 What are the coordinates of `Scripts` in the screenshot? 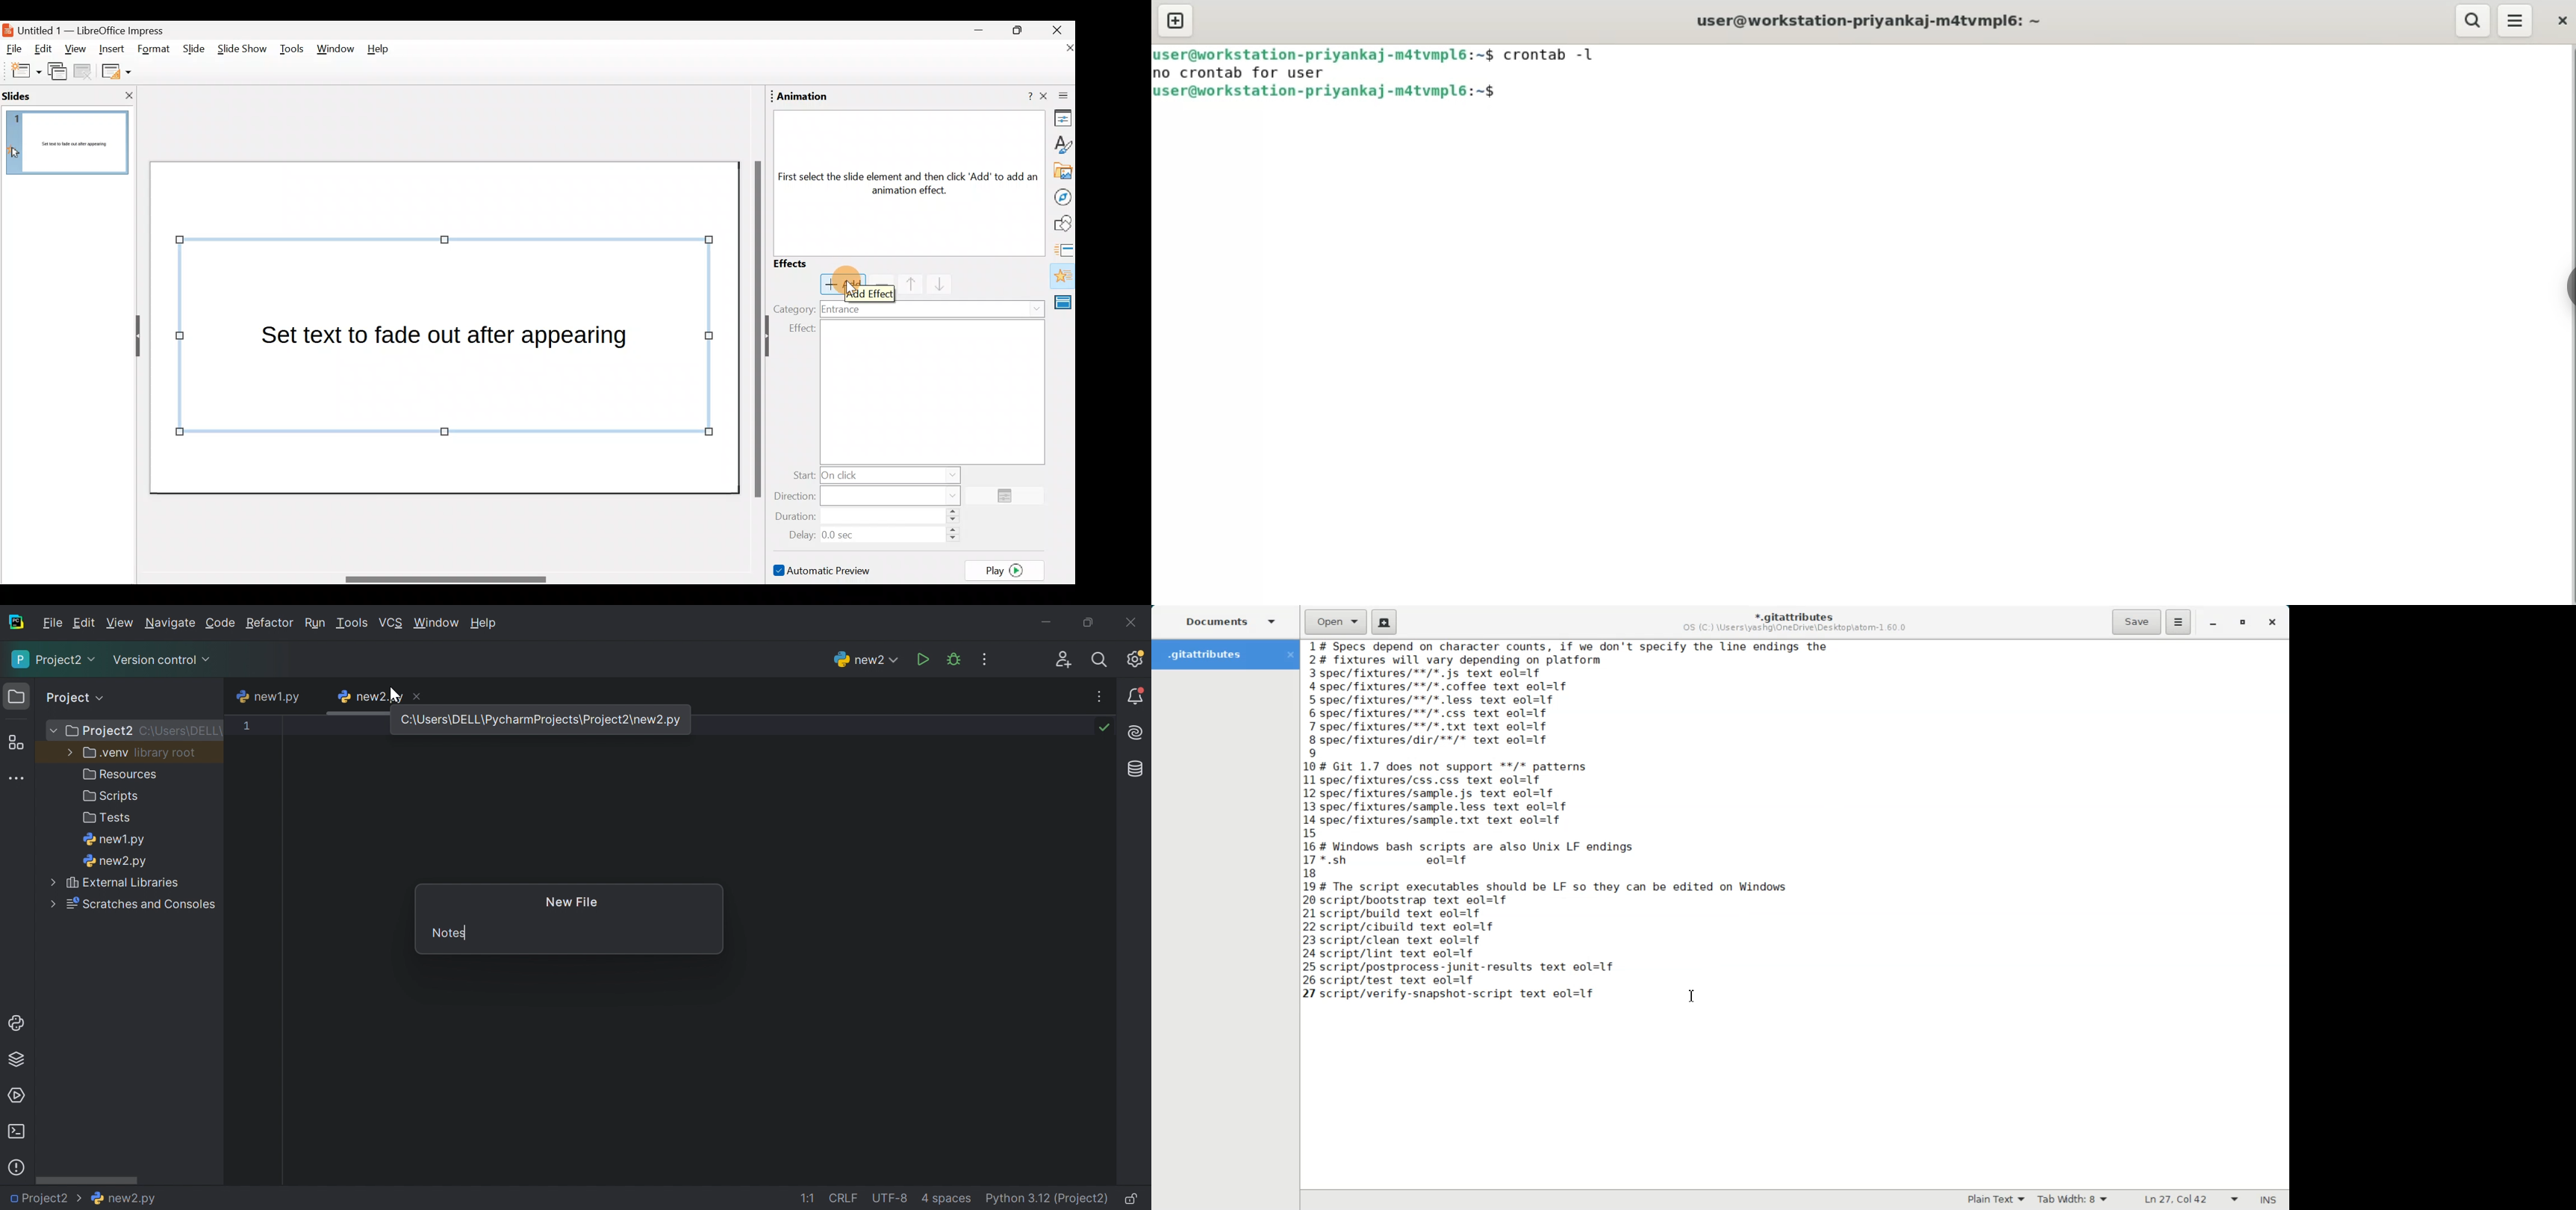 It's located at (112, 798).